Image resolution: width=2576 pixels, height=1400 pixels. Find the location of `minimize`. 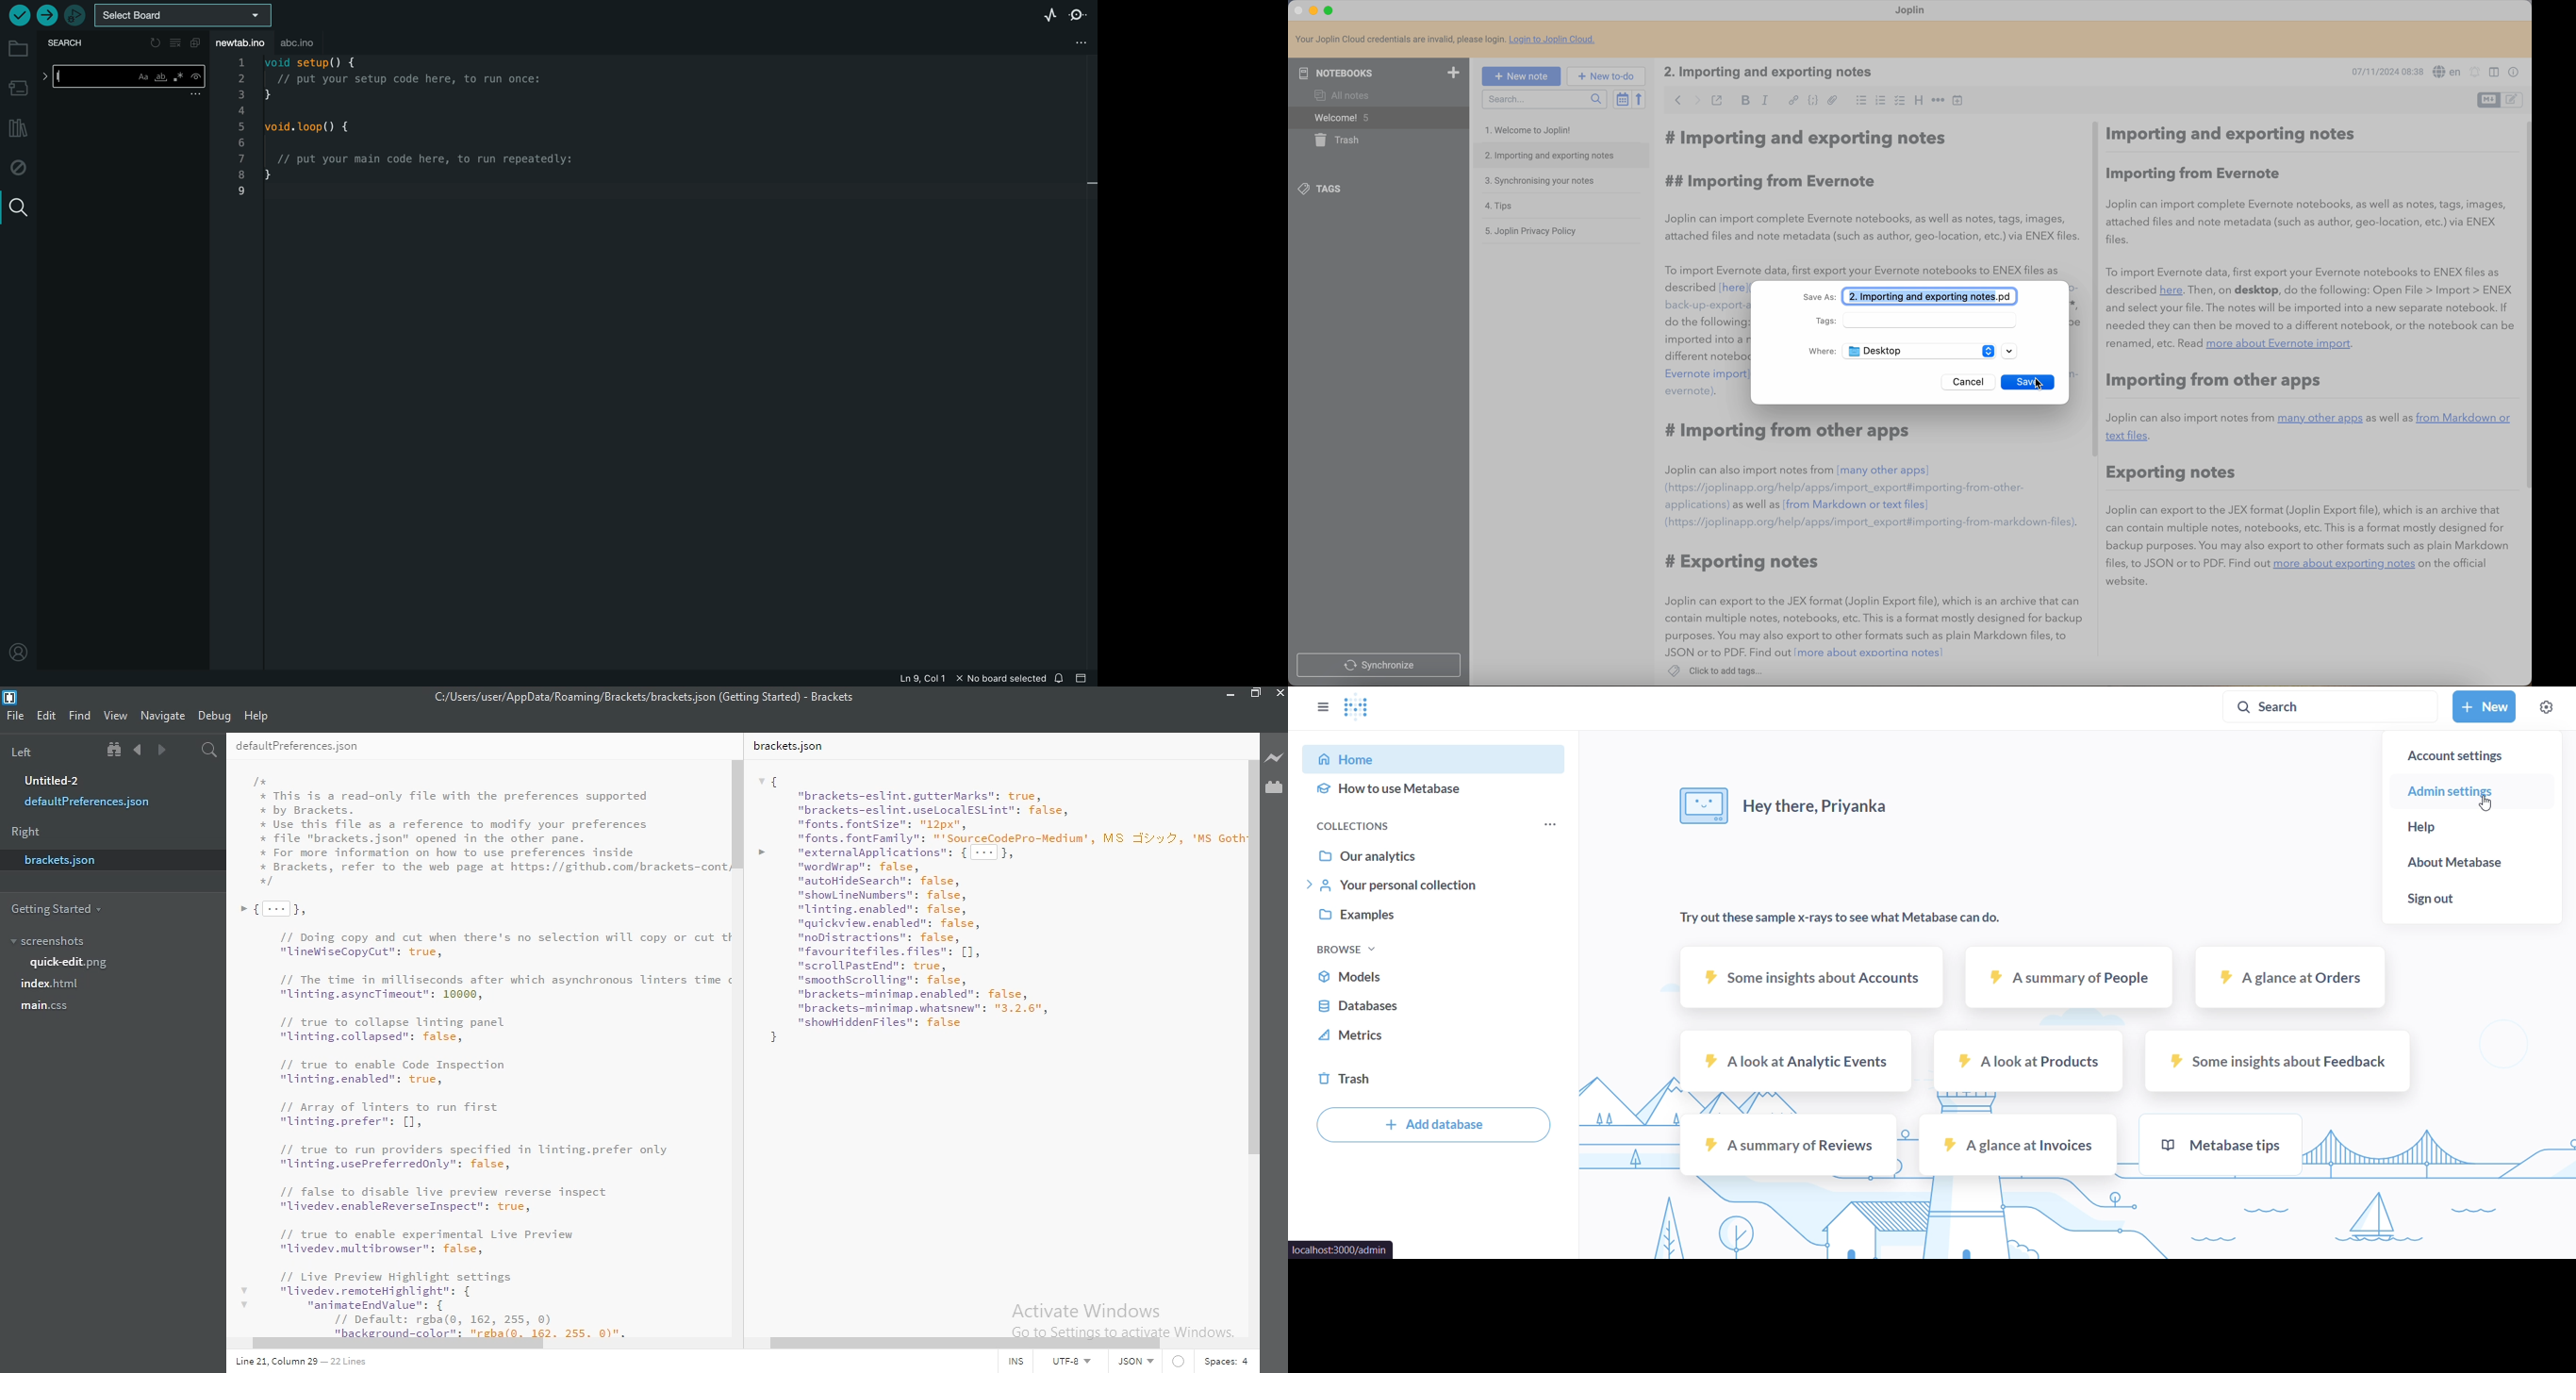

minimize is located at coordinates (1315, 10).